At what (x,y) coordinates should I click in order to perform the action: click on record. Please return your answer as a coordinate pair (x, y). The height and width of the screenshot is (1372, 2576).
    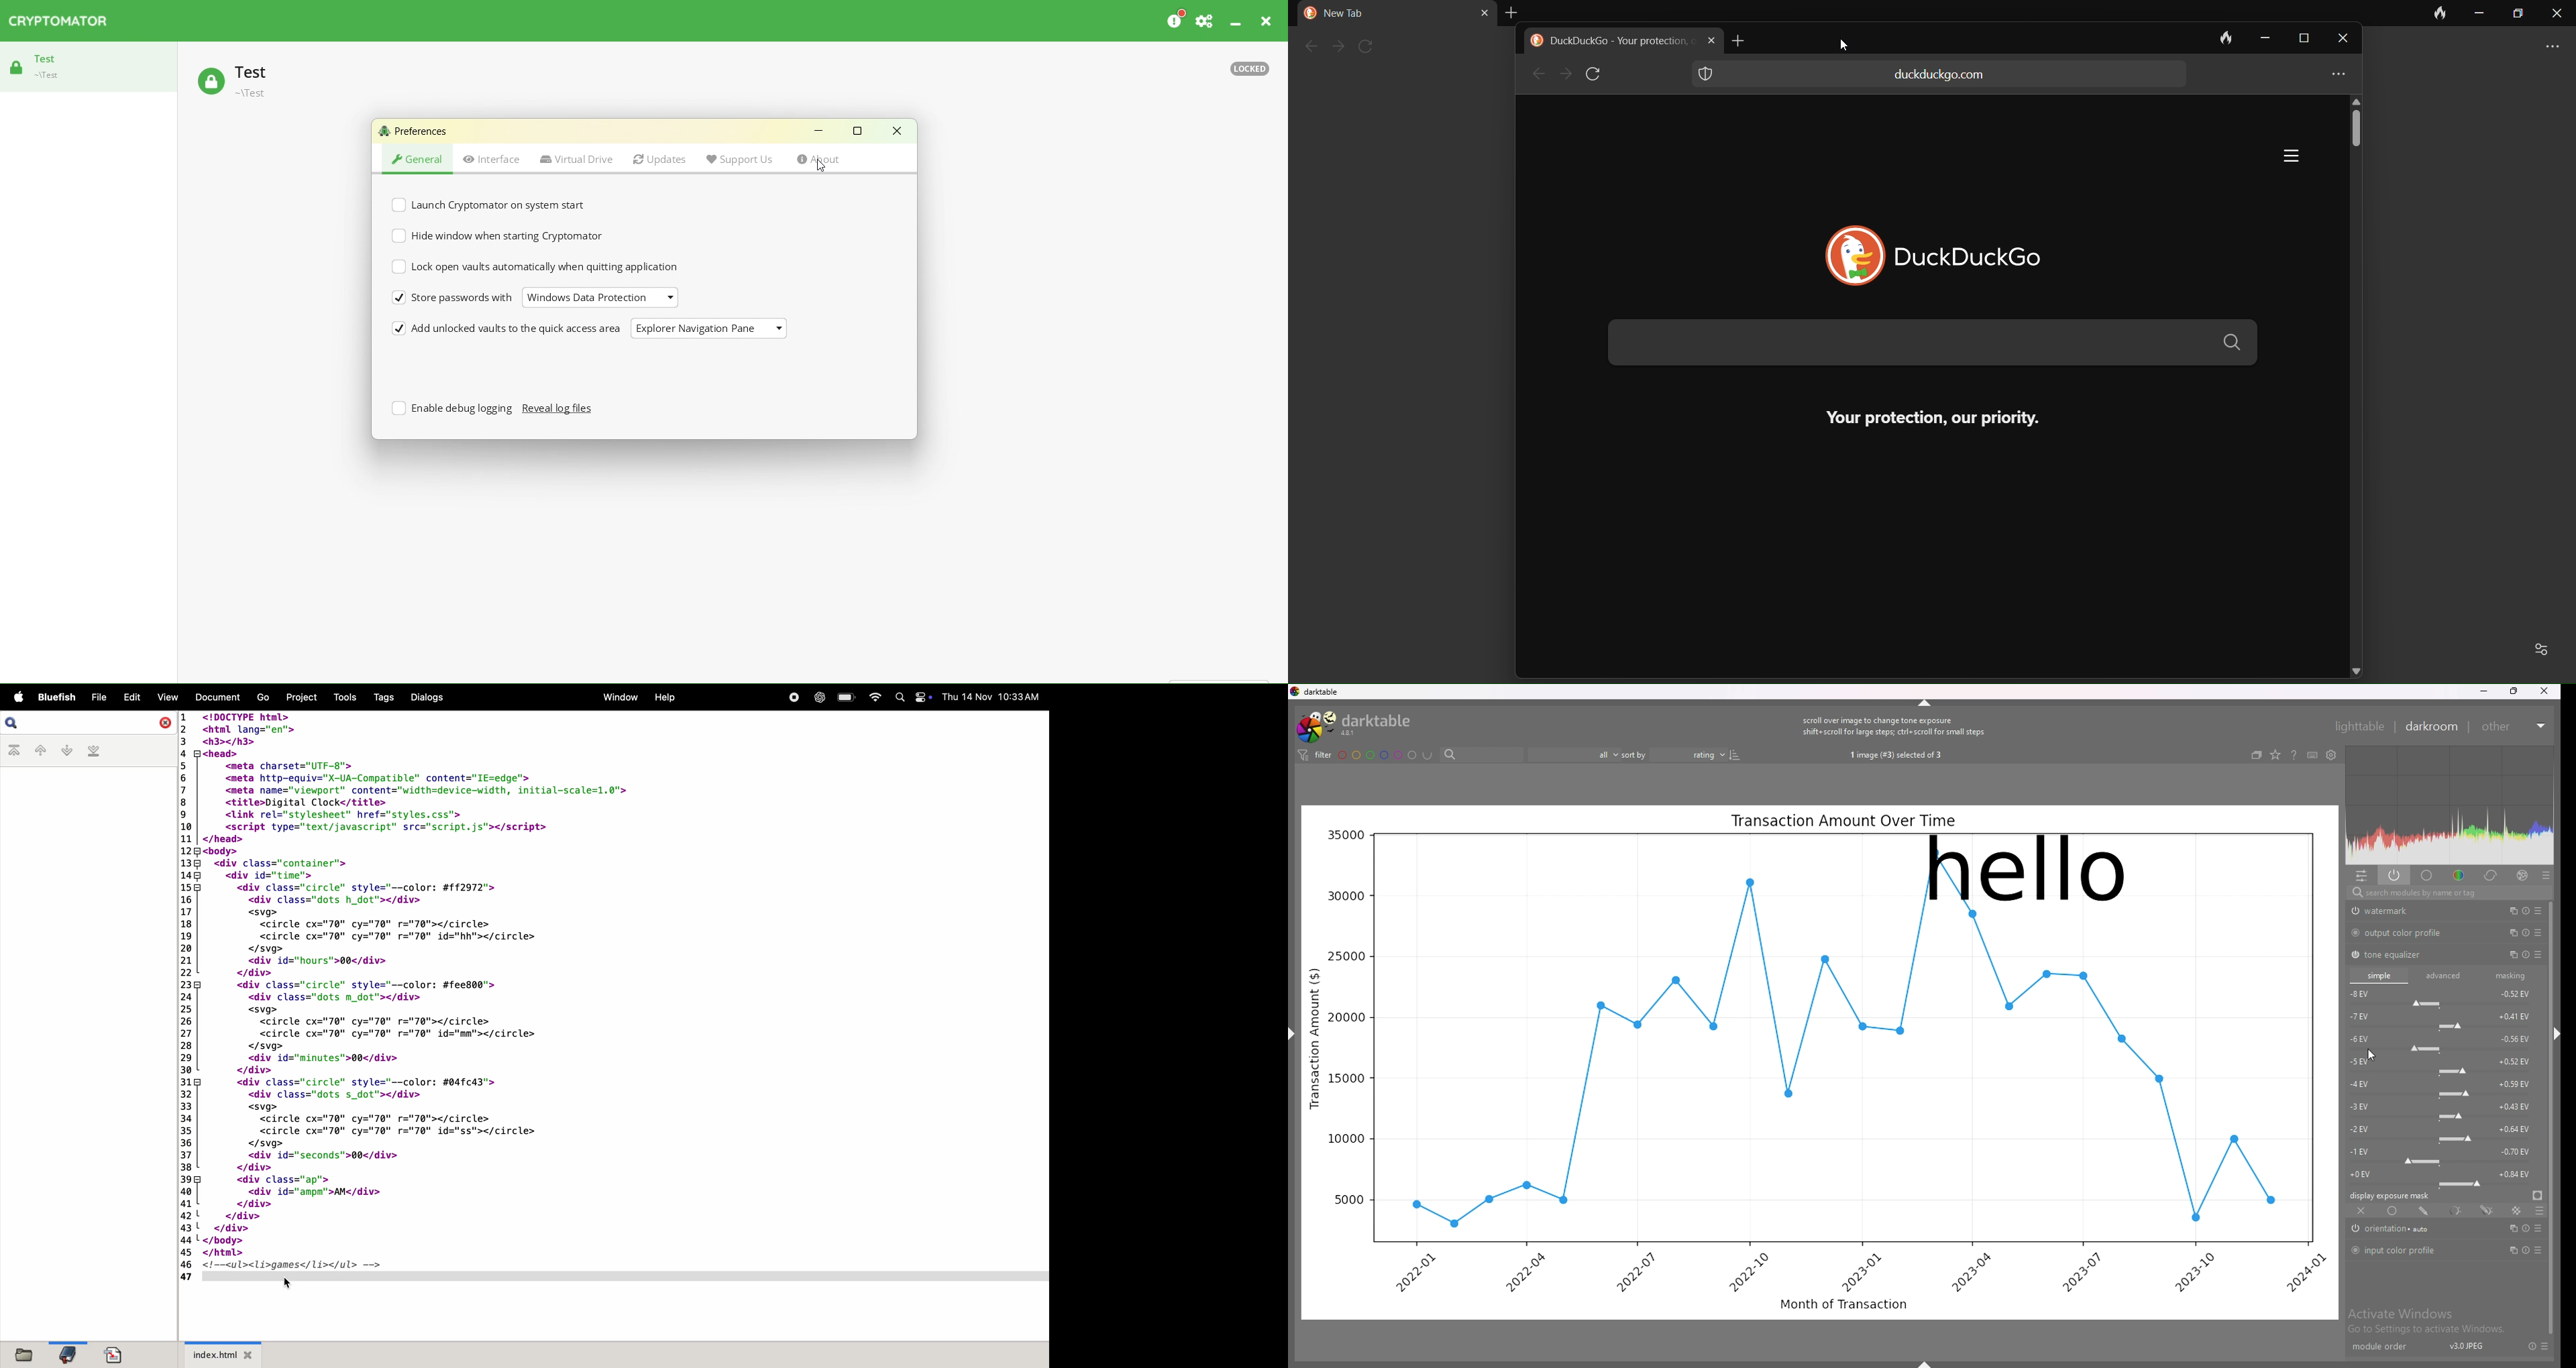
    Looking at the image, I should click on (793, 698).